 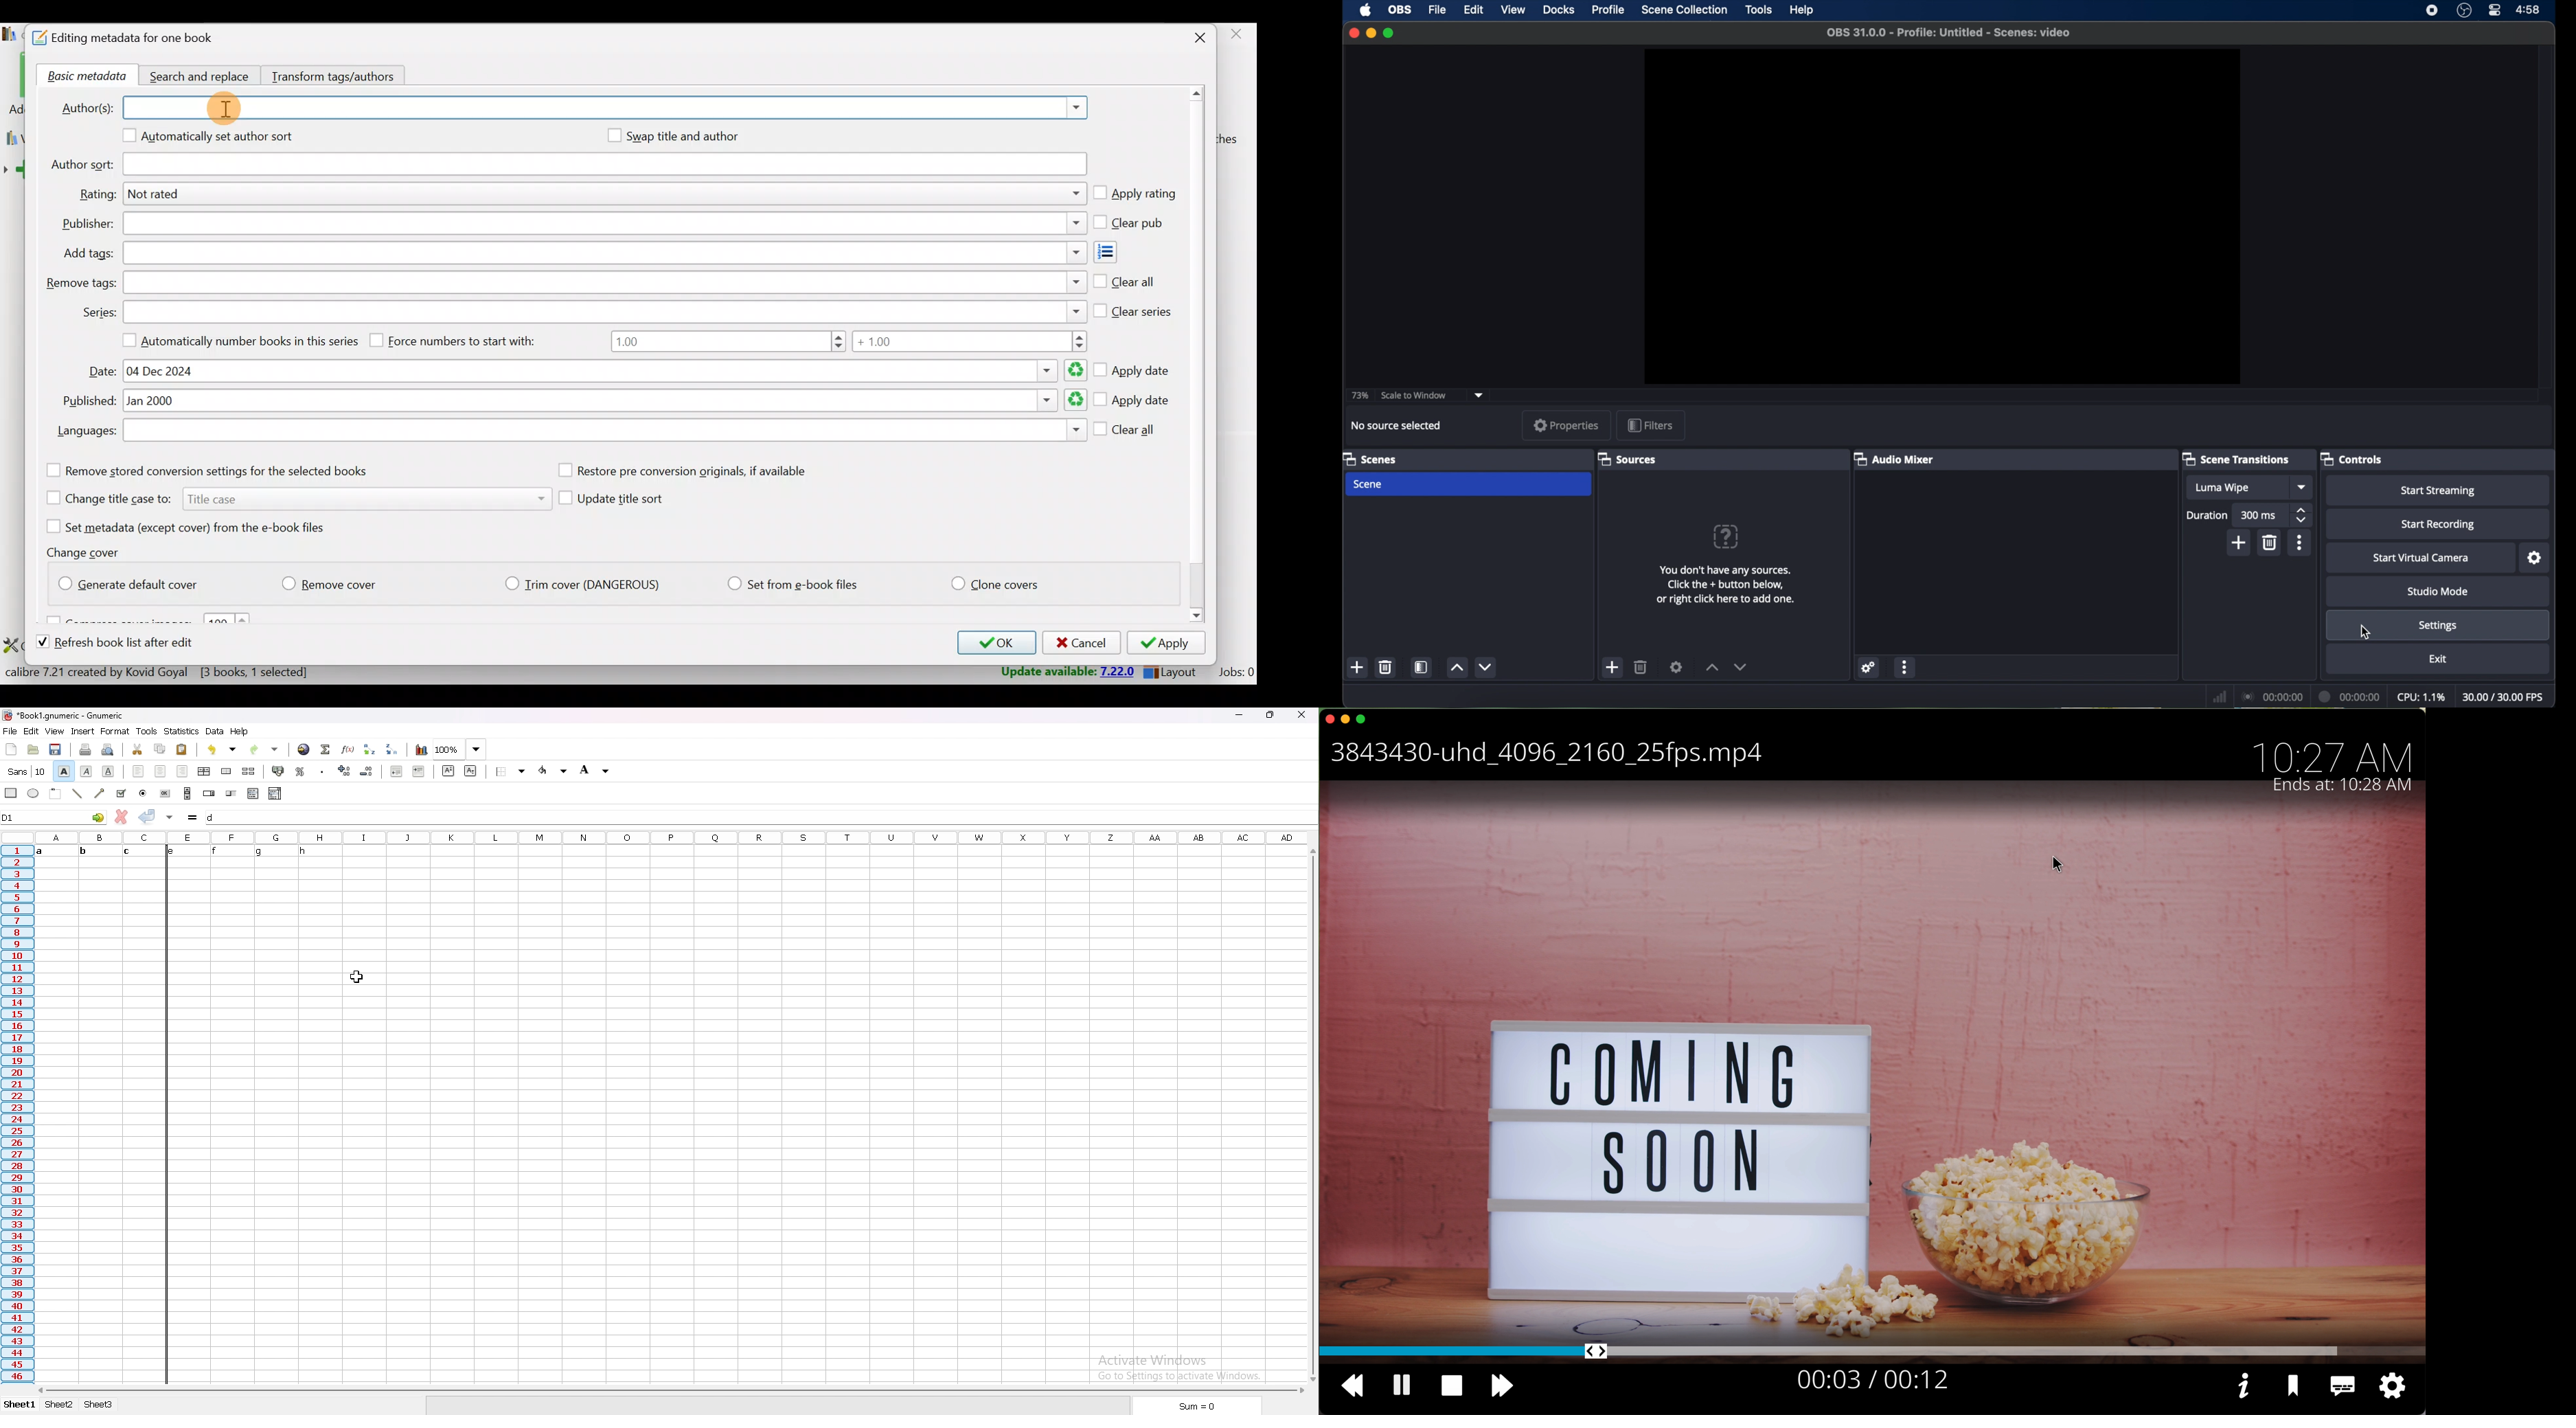 What do you see at coordinates (2438, 626) in the screenshot?
I see `settings` at bounding box center [2438, 626].